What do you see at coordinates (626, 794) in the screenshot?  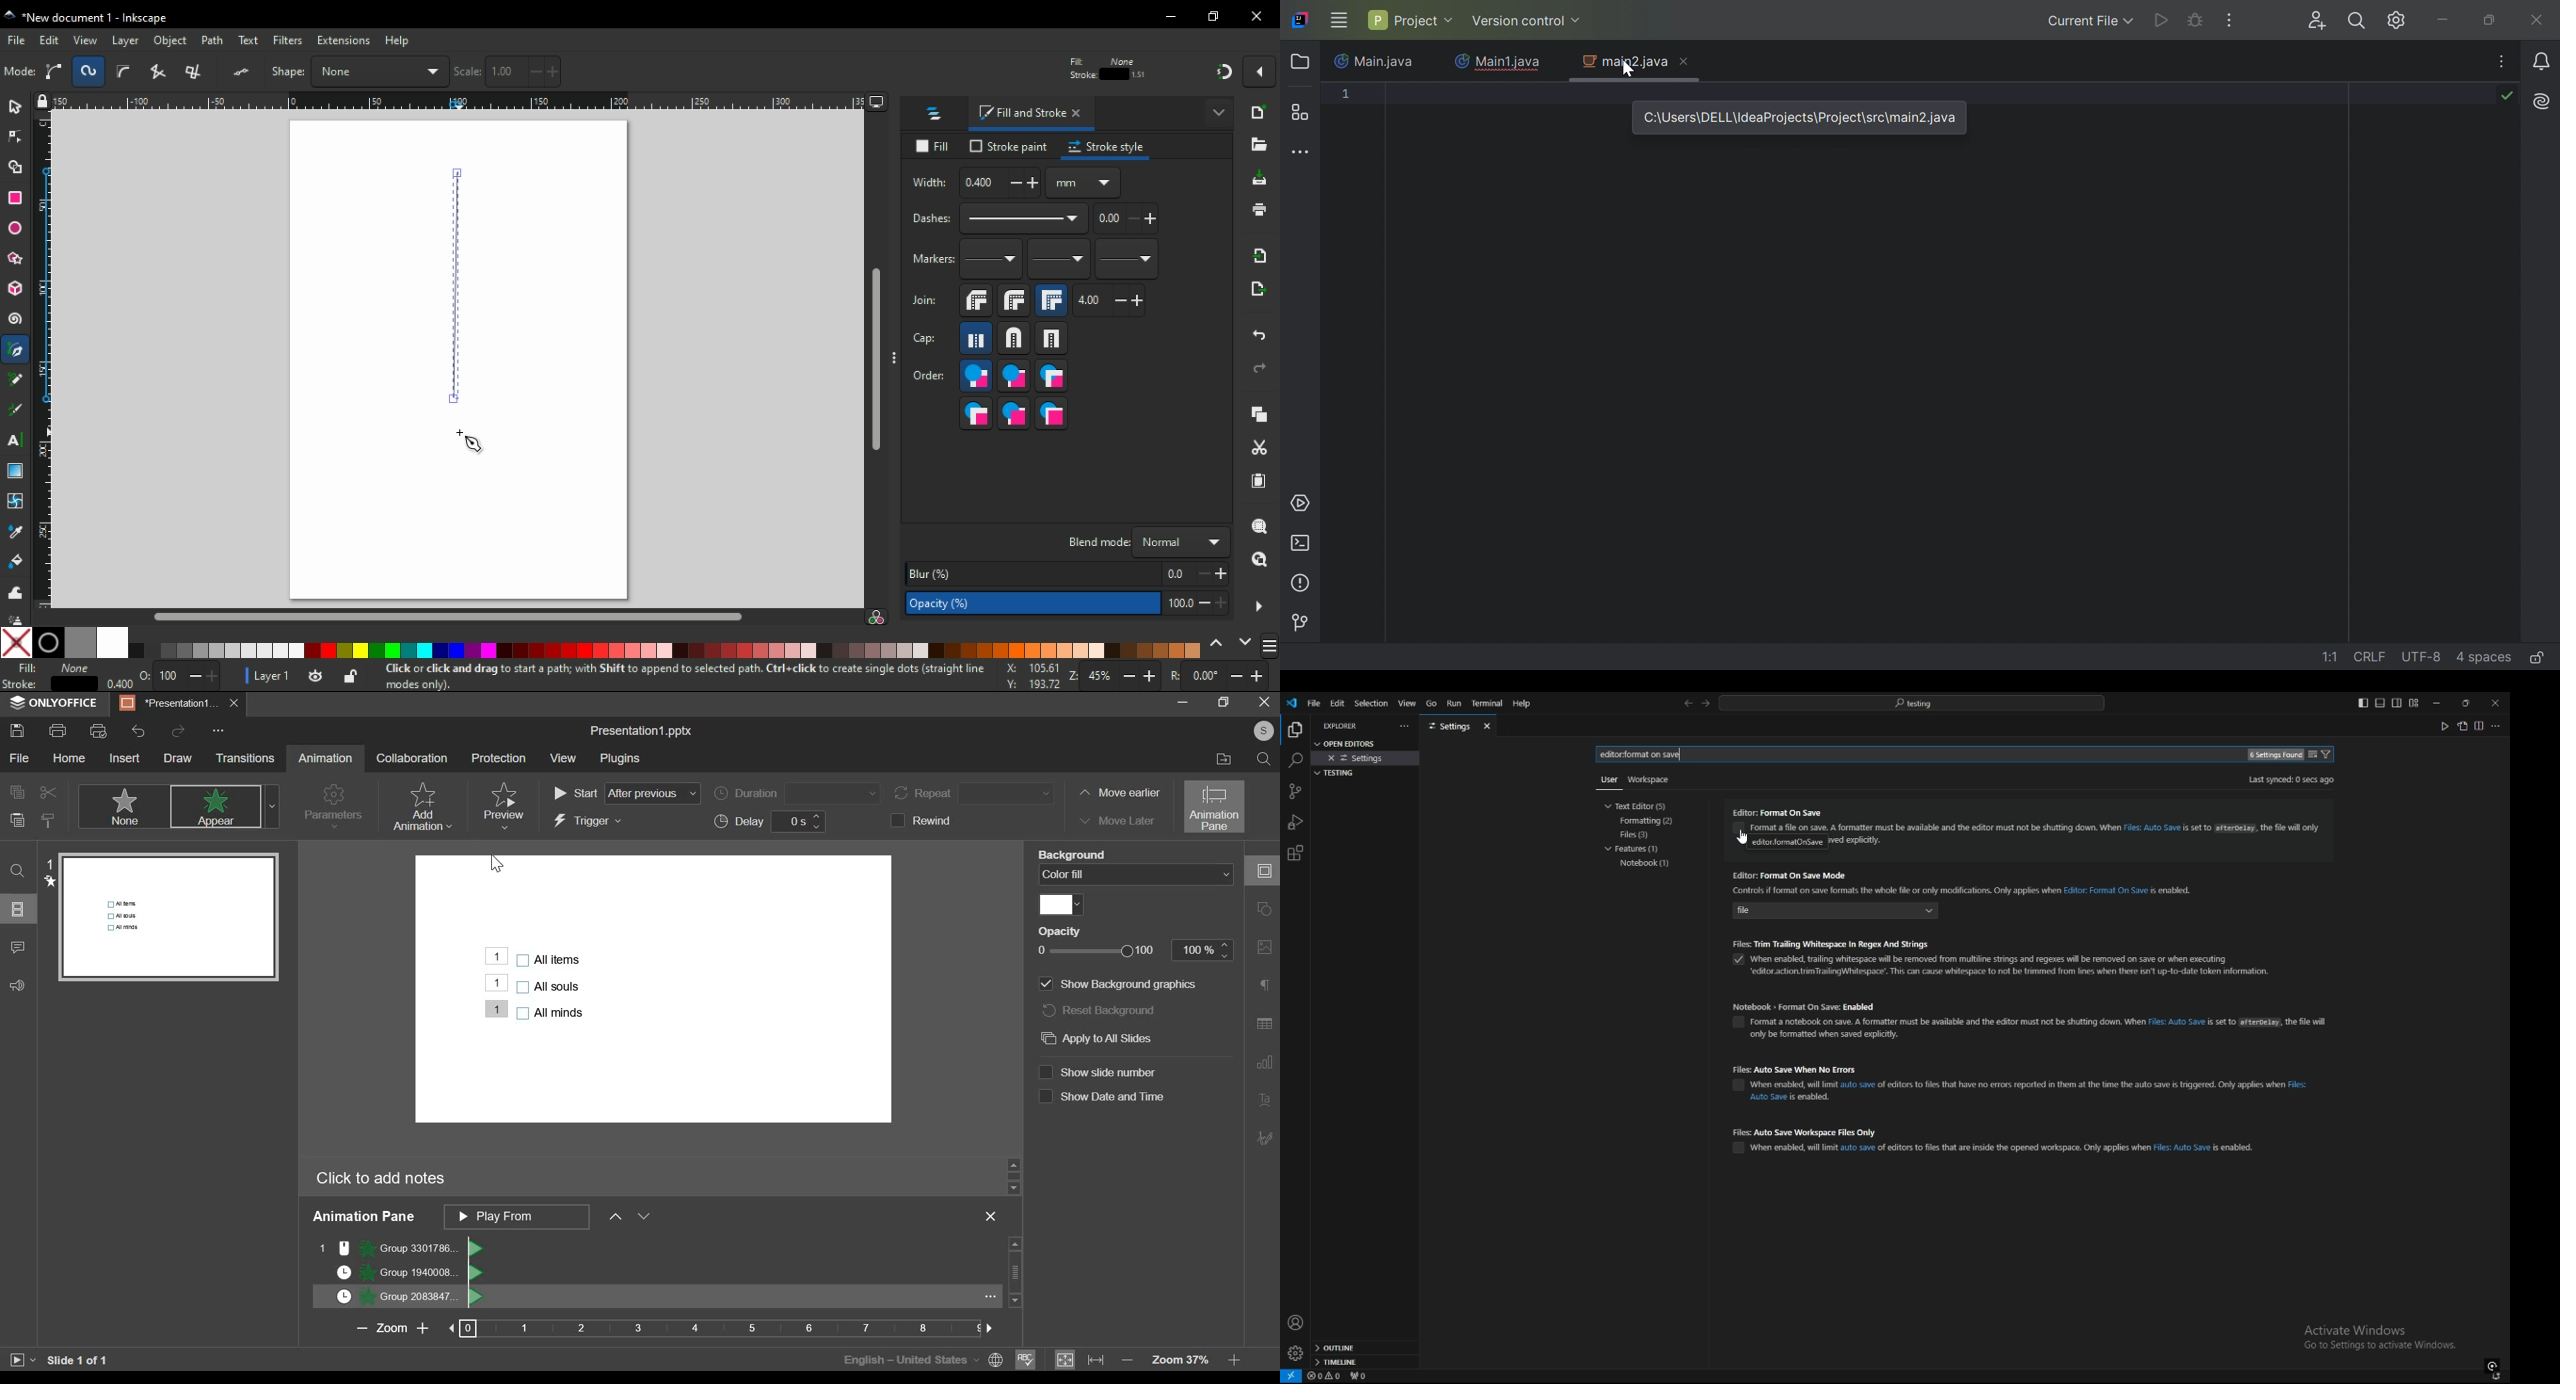 I see `start order` at bounding box center [626, 794].